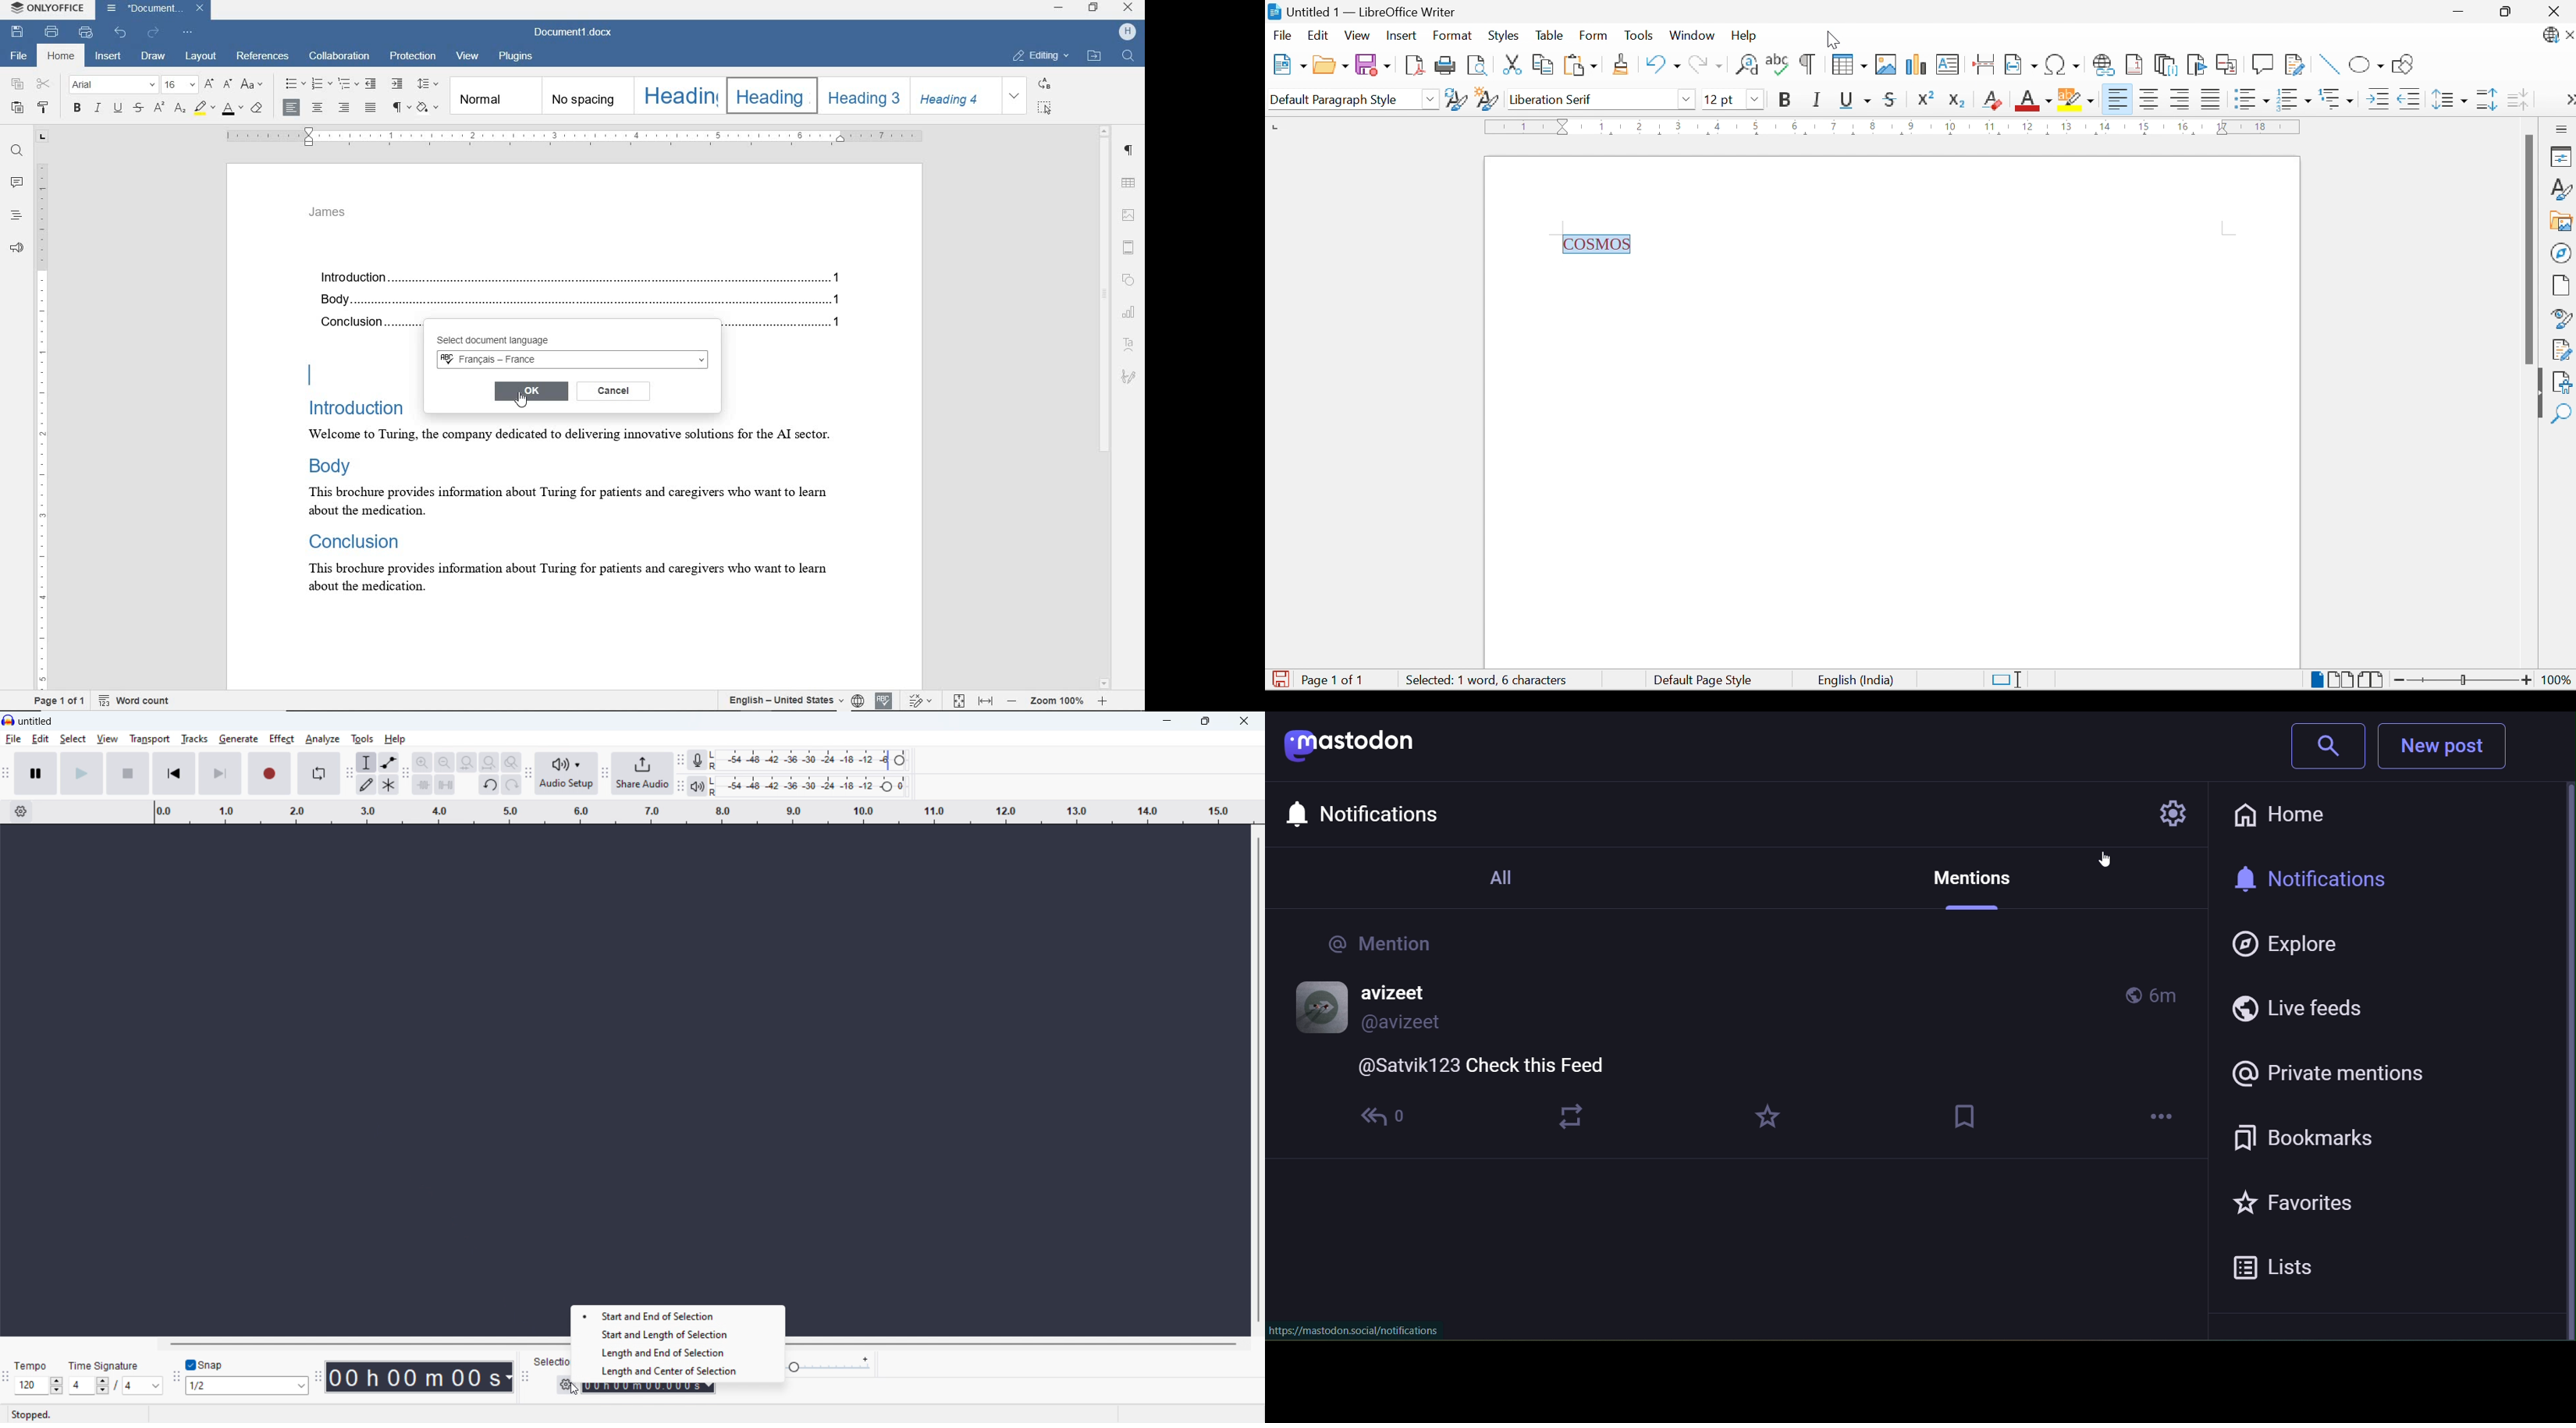 Image resolution: width=2576 pixels, height=1428 pixels. I want to click on headings, so click(16, 216).